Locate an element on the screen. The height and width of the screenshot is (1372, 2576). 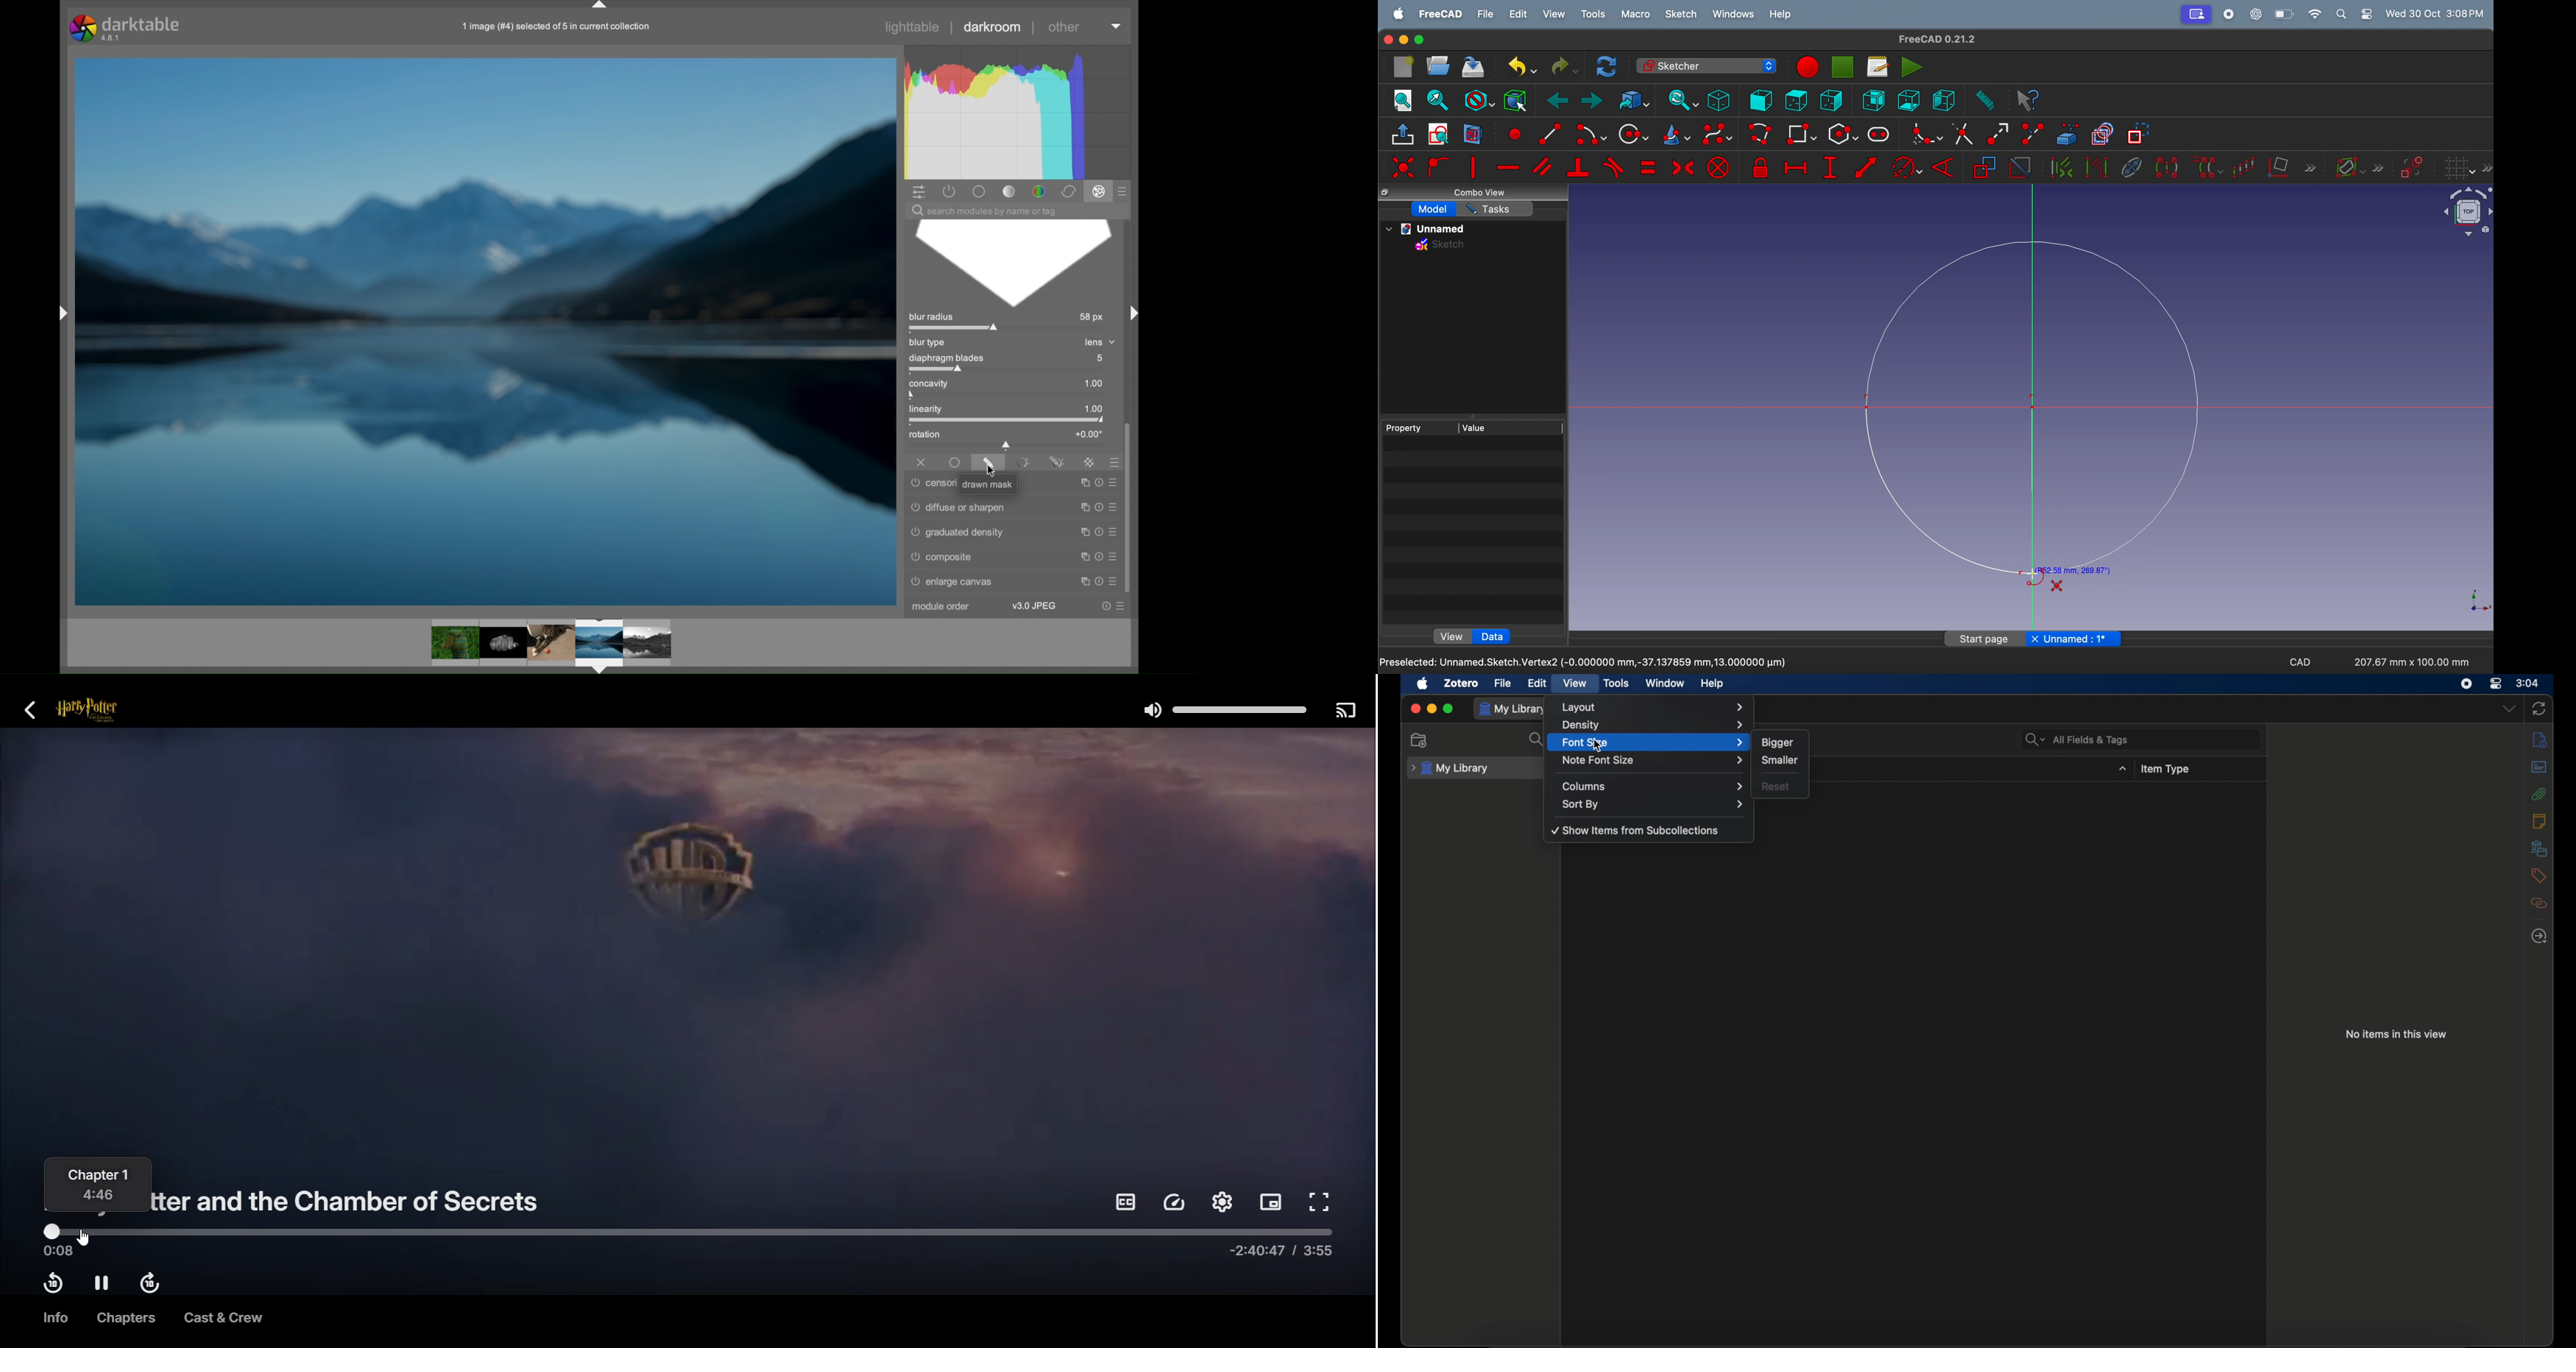
effect is located at coordinates (1099, 192).